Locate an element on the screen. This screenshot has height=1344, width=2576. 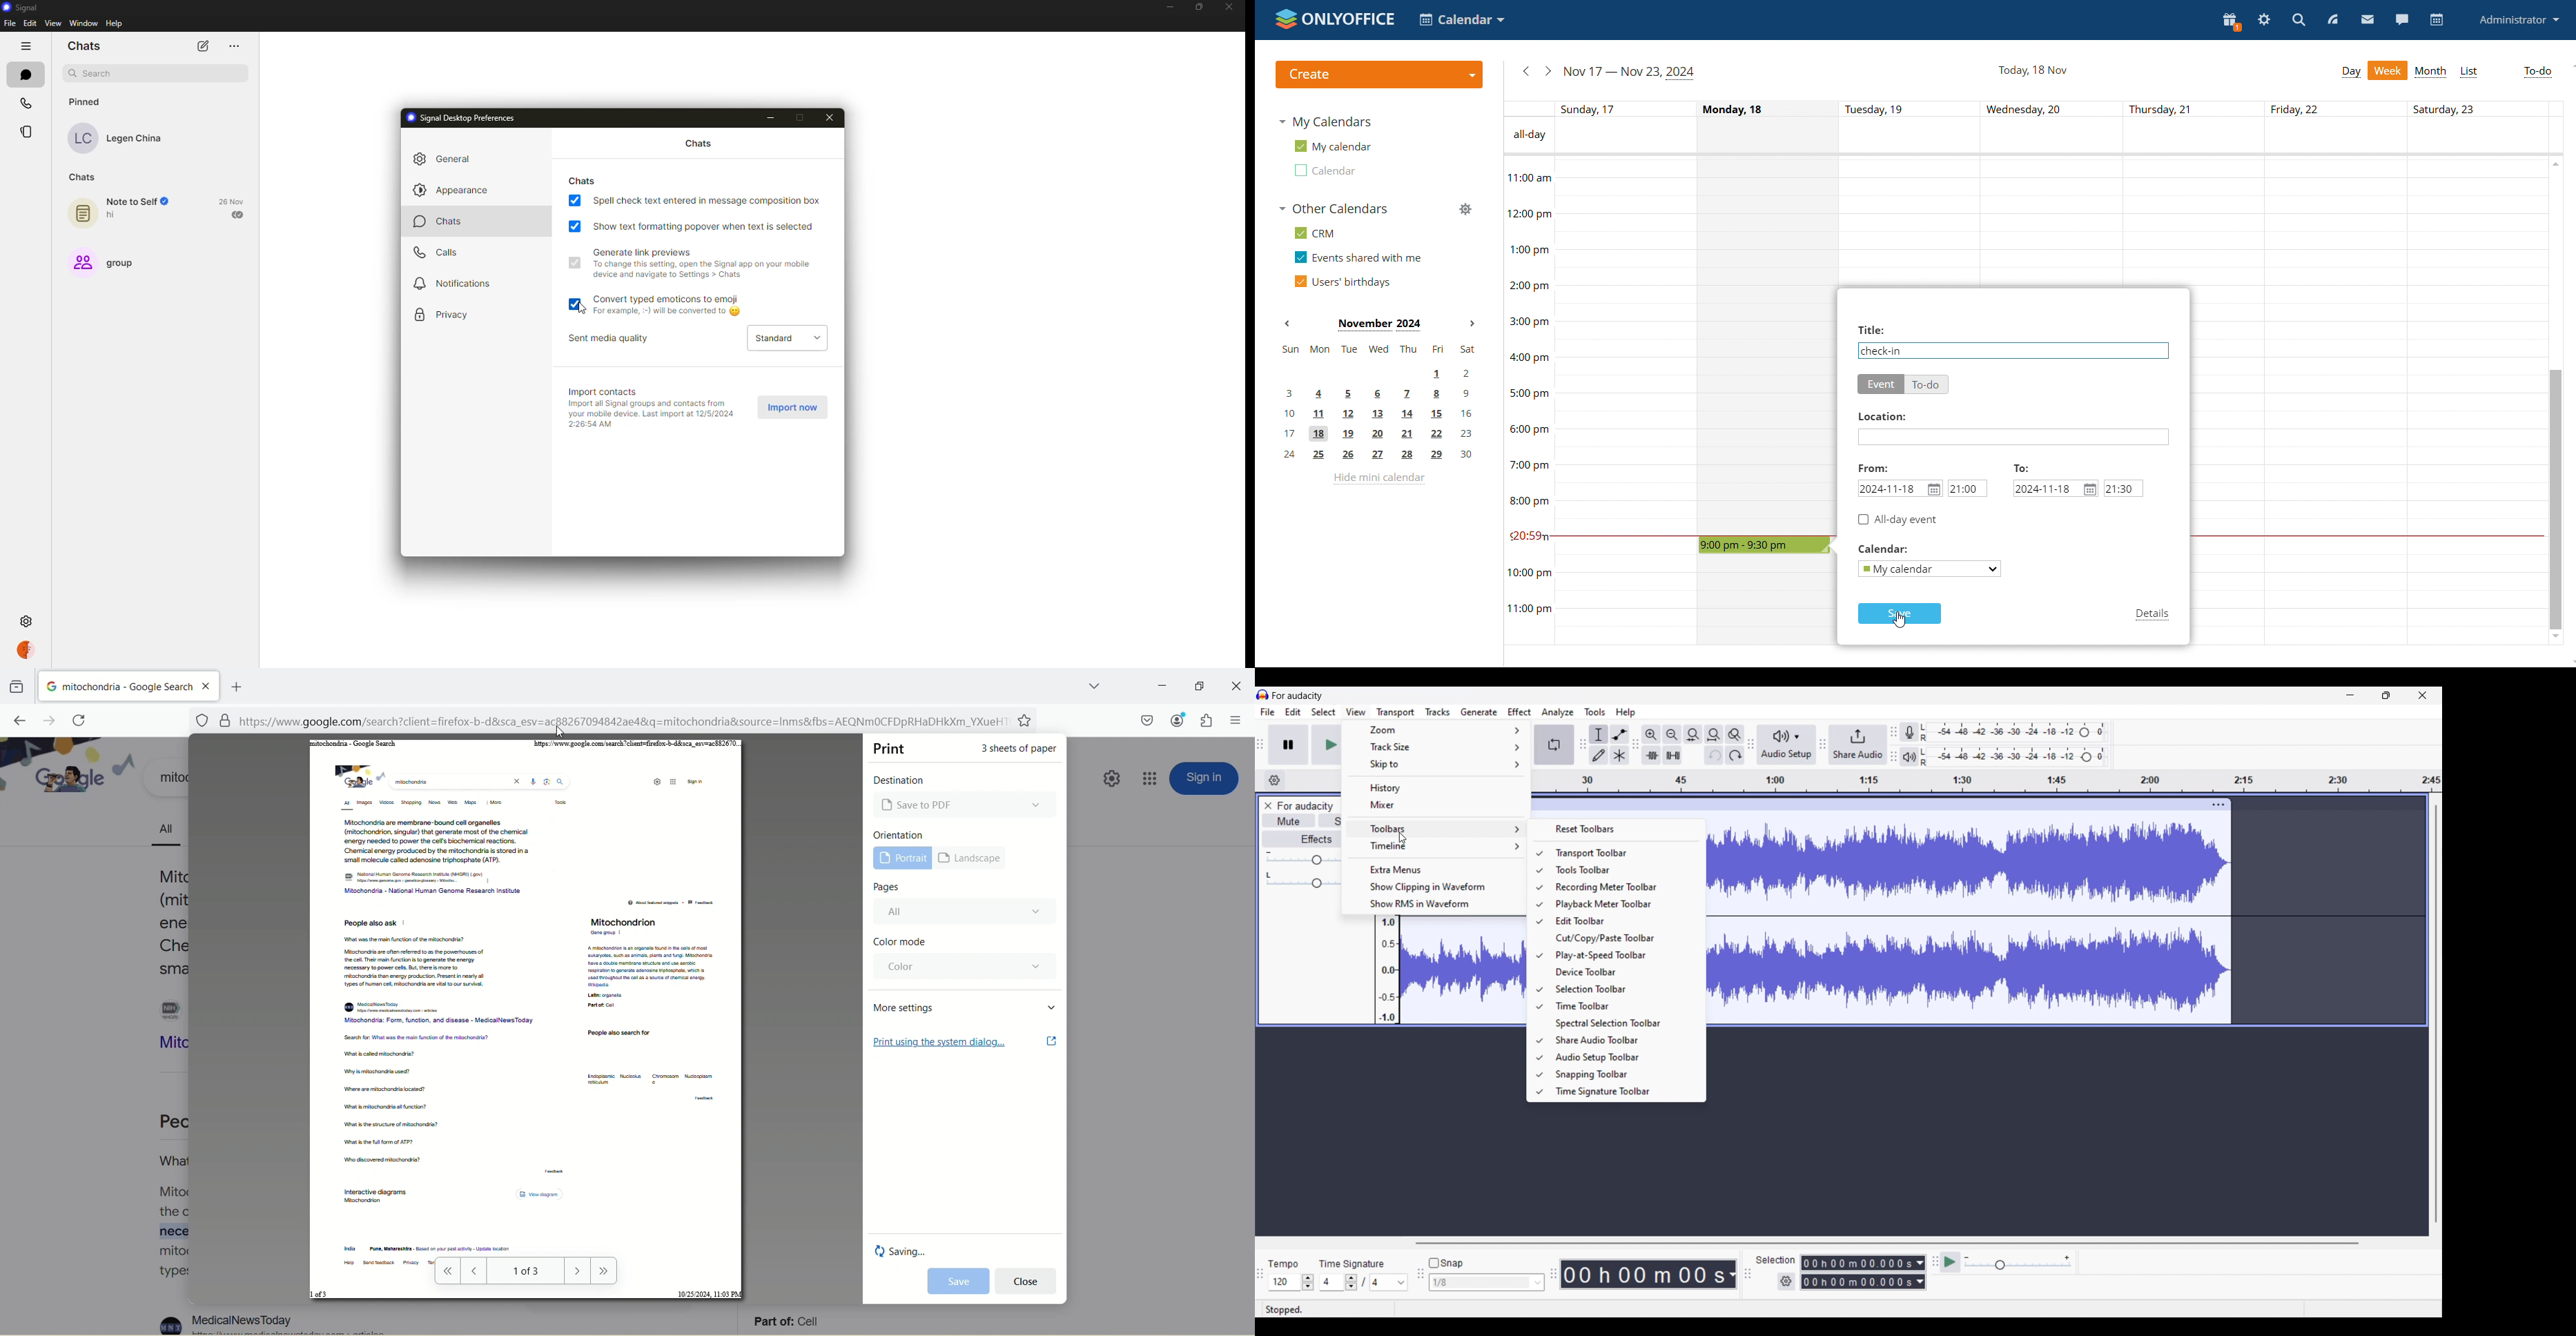
chats is located at coordinates (699, 144).